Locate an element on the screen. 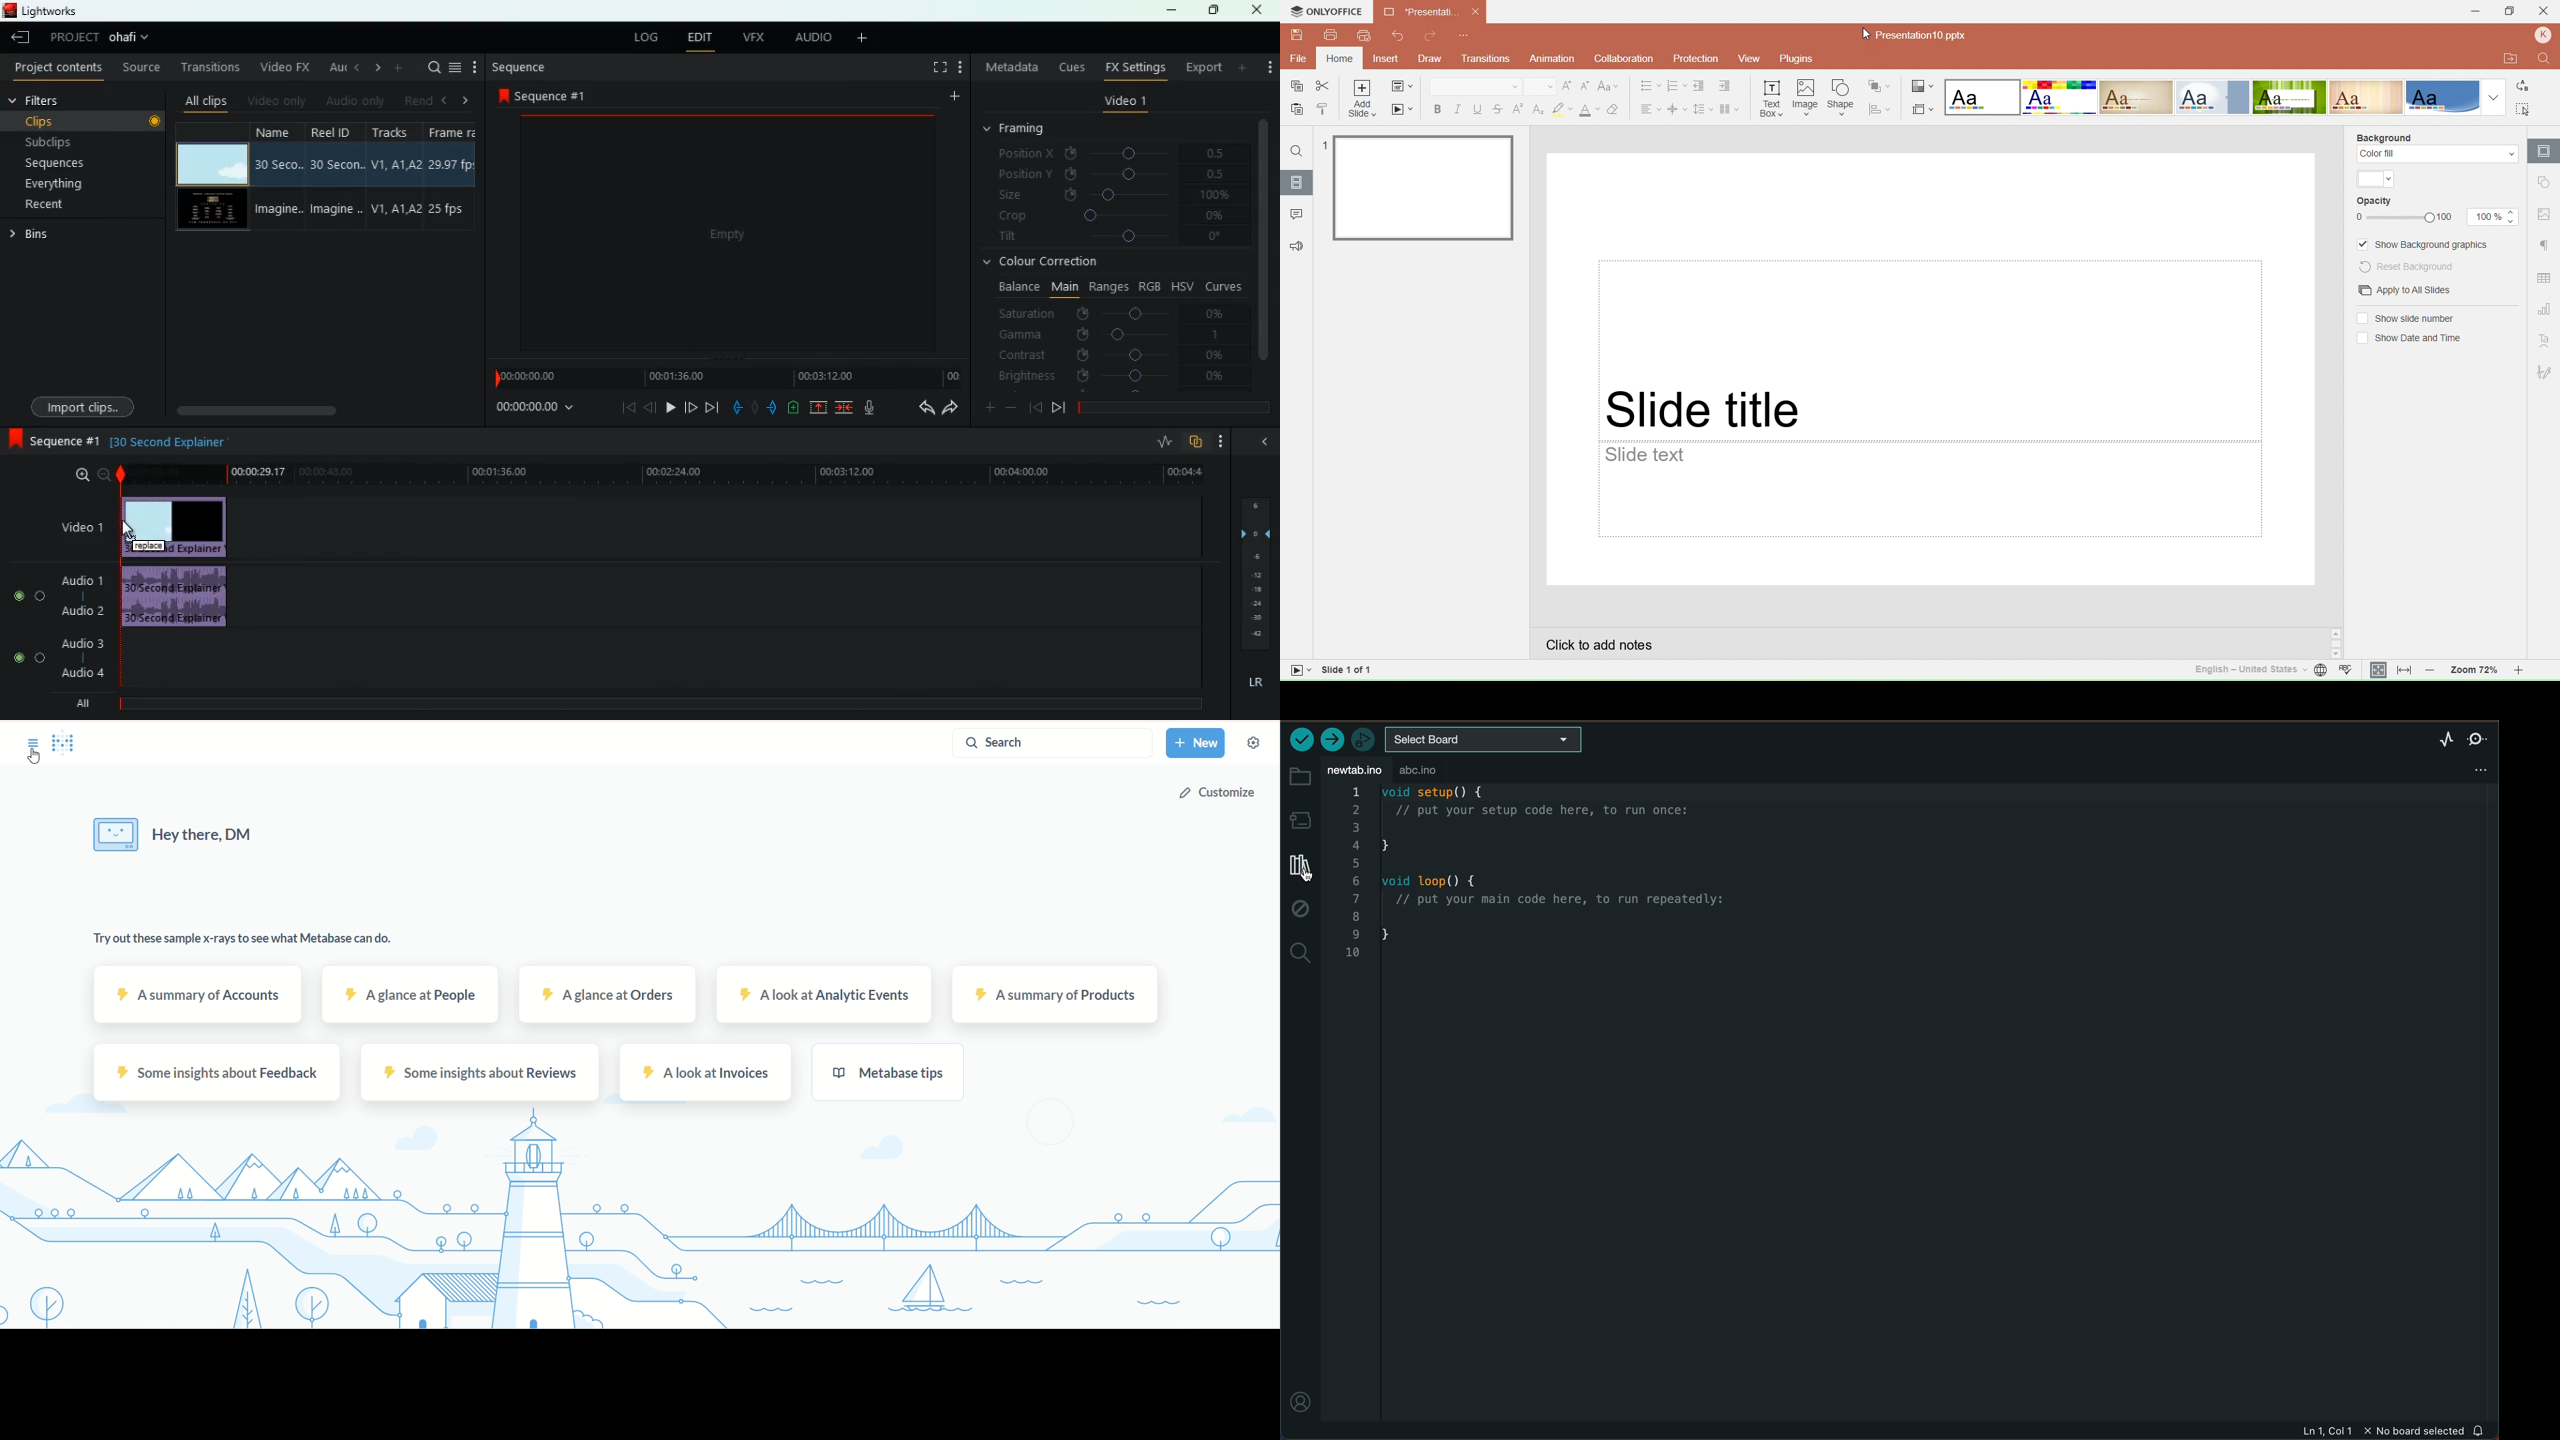 This screenshot has height=1456, width=2576. Dropdown is located at coordinates (2494, 98).